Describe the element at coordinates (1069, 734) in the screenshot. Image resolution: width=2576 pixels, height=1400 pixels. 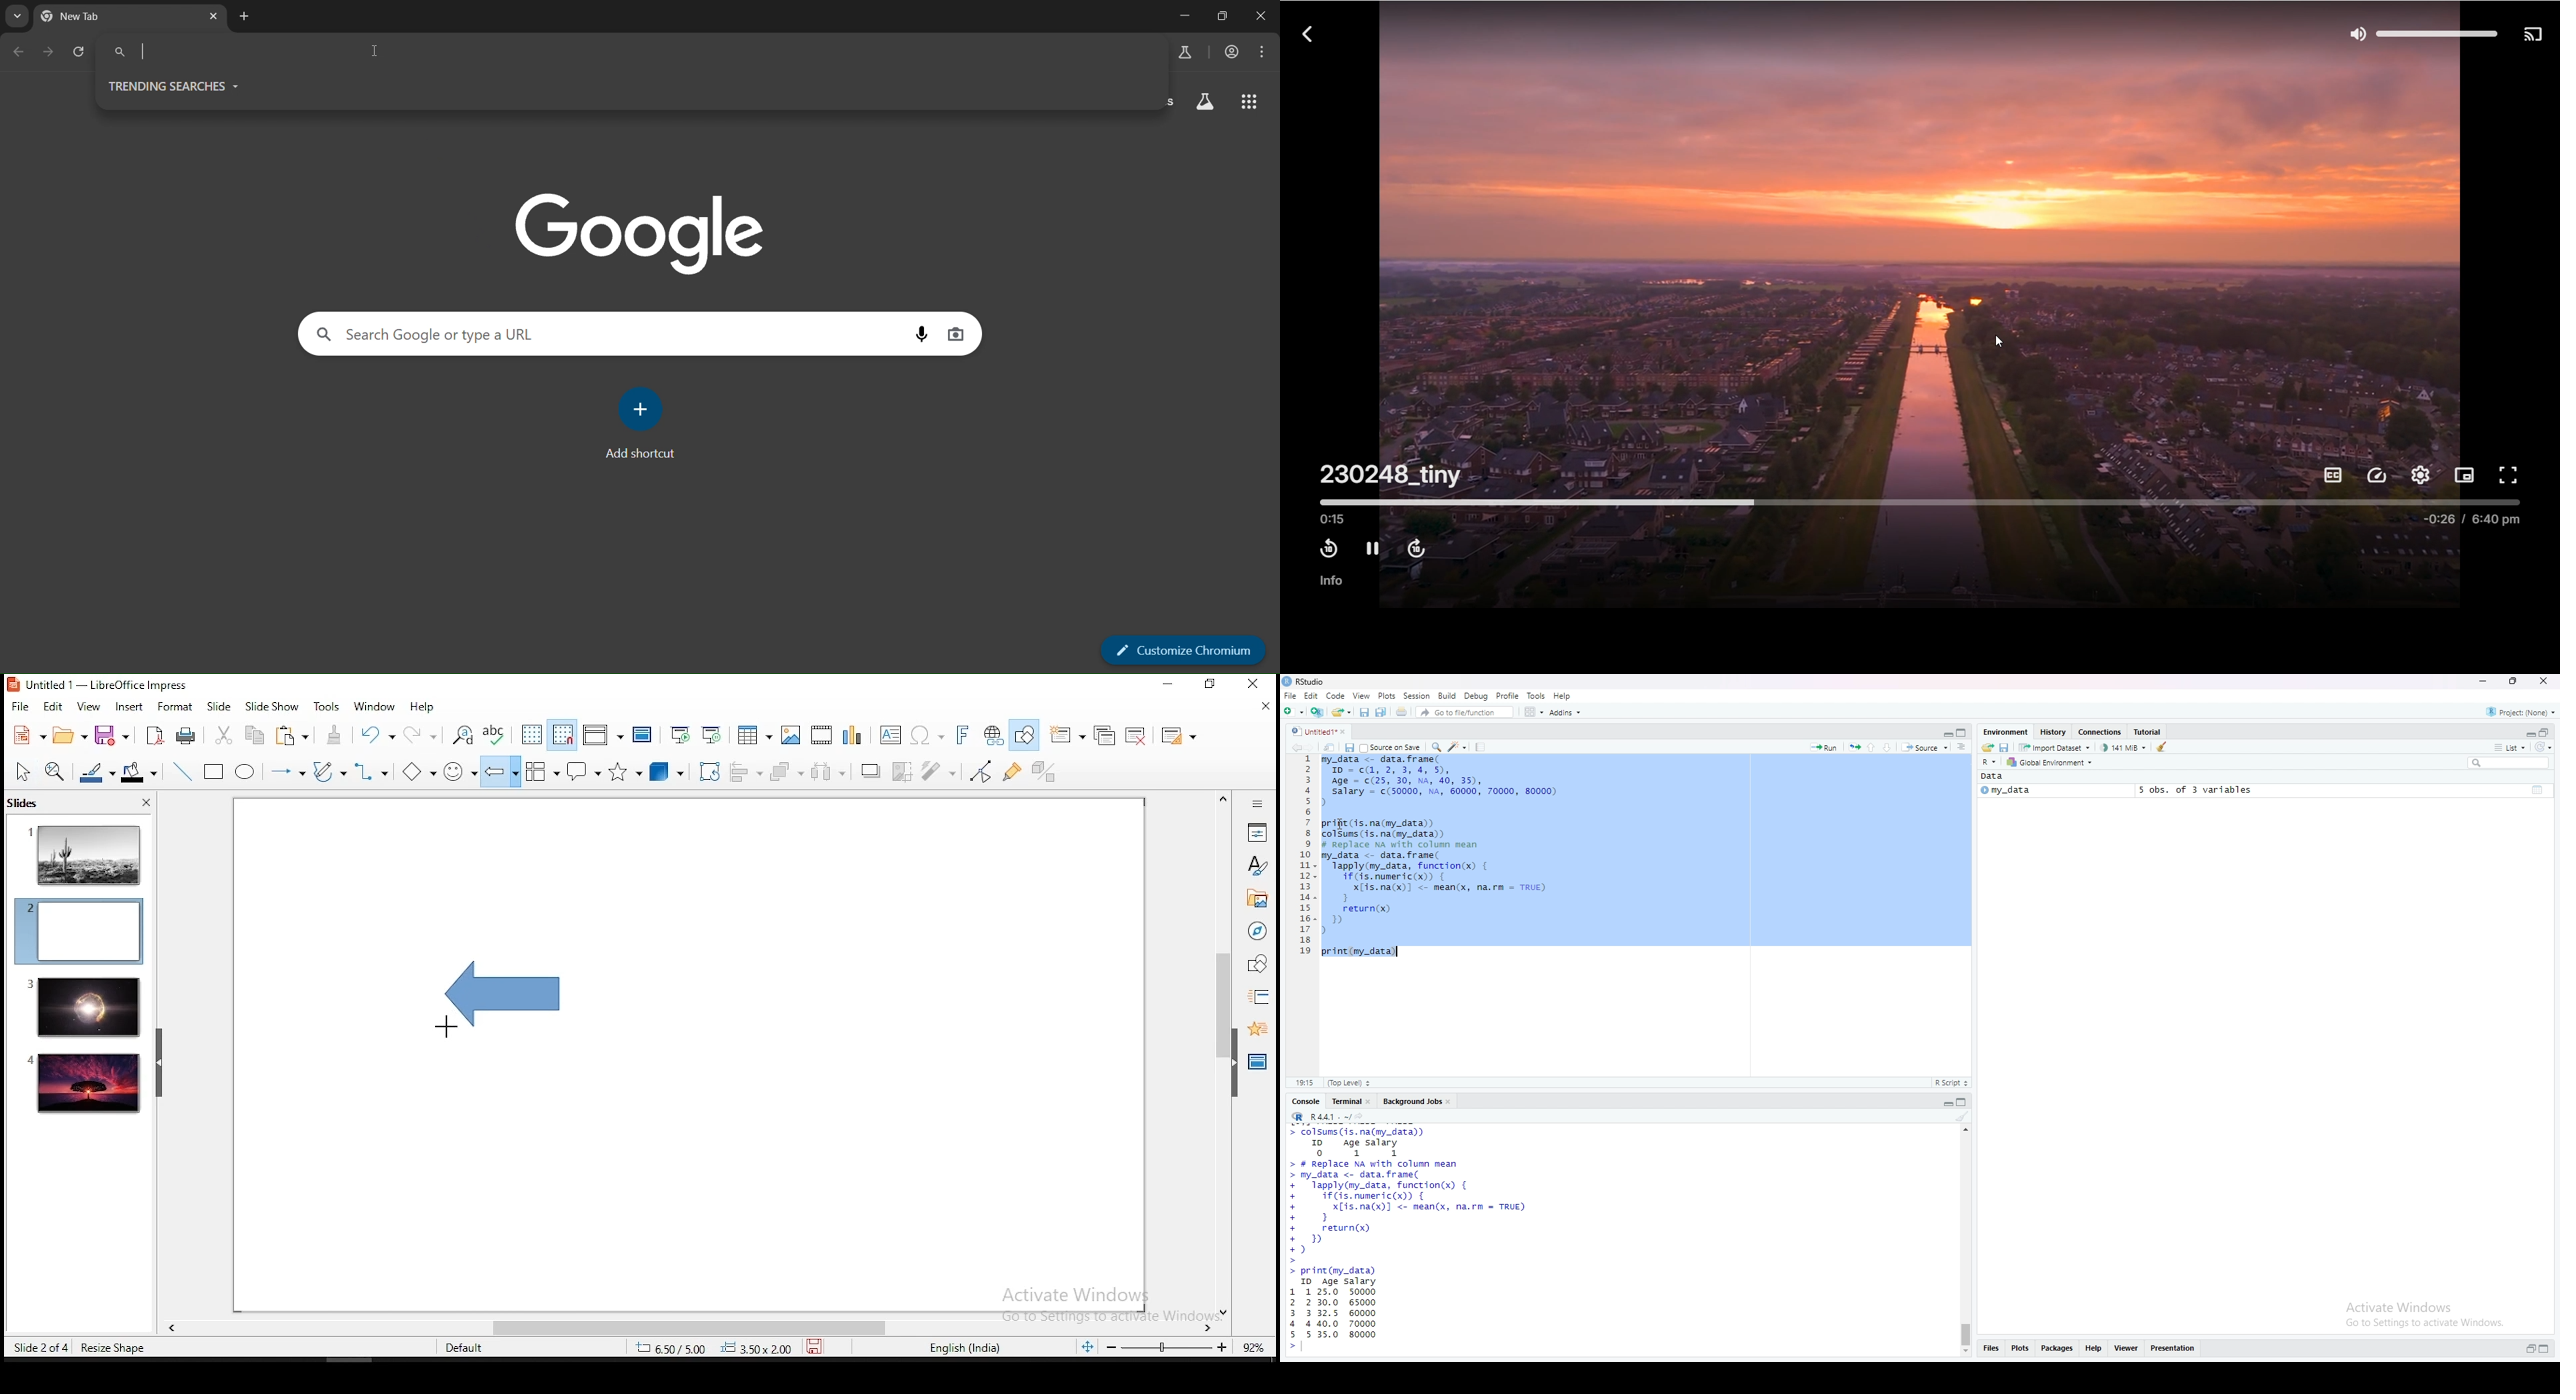
I see `new slide` at that location.